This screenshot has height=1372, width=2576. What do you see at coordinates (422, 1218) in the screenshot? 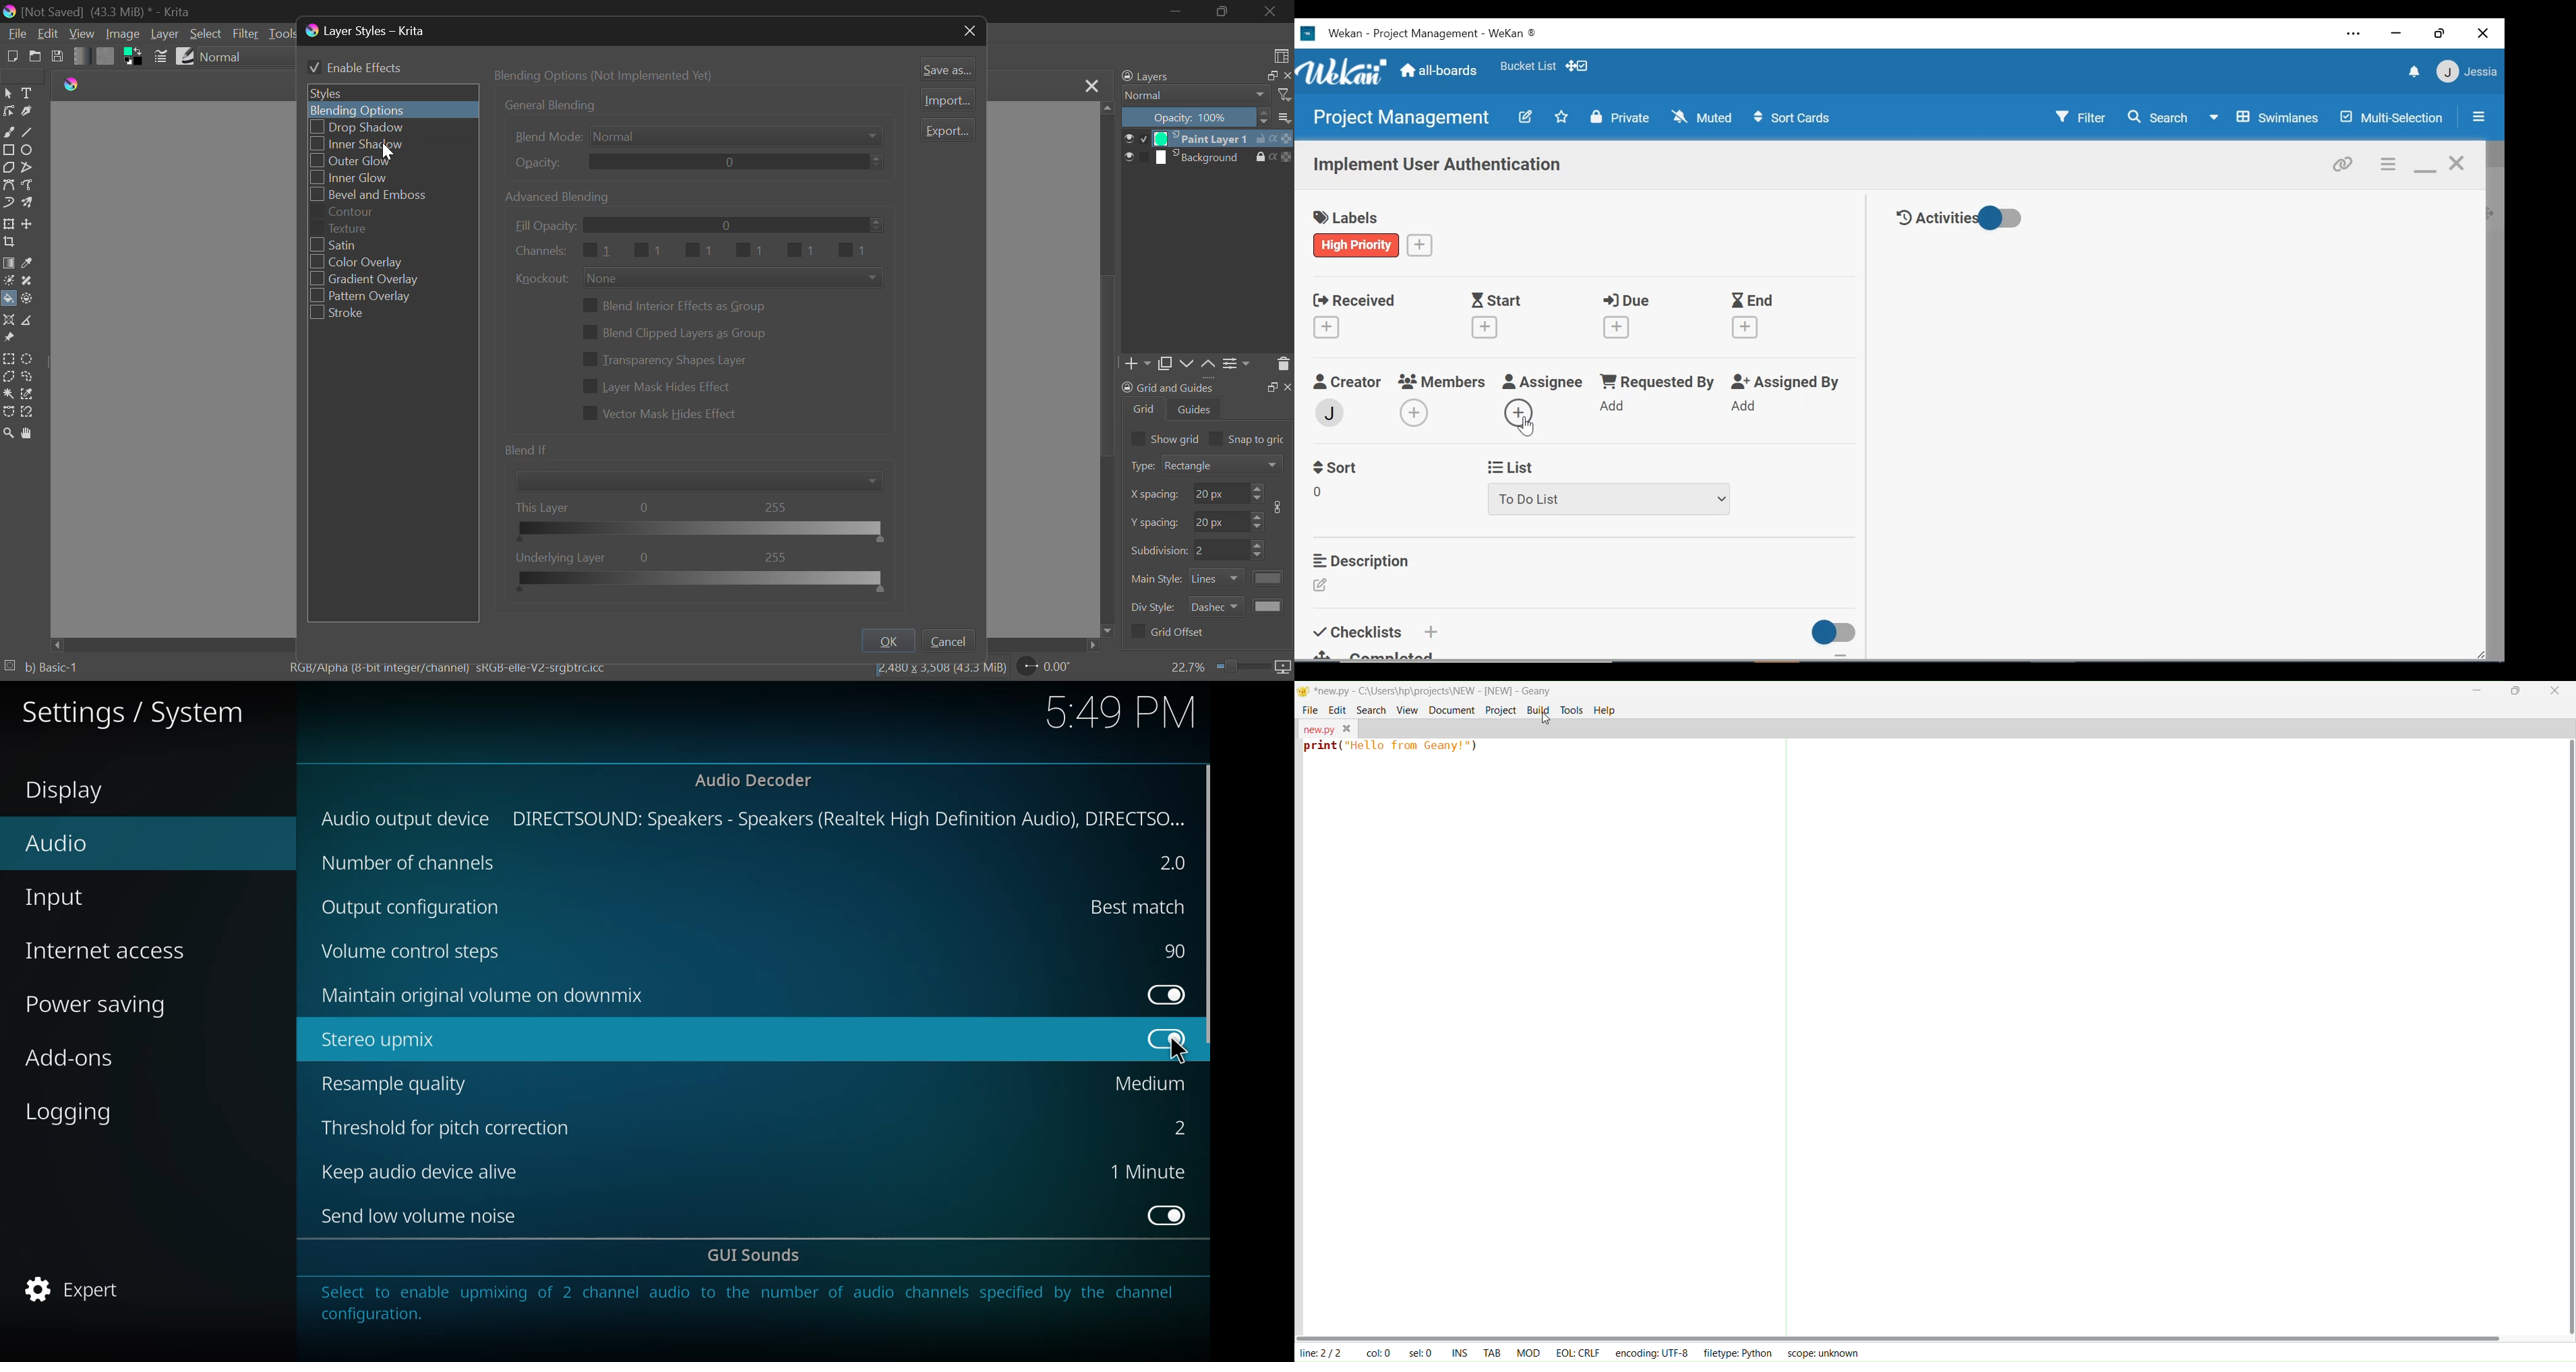
I see `send low volume noise` at bounding box center [422, 1218].